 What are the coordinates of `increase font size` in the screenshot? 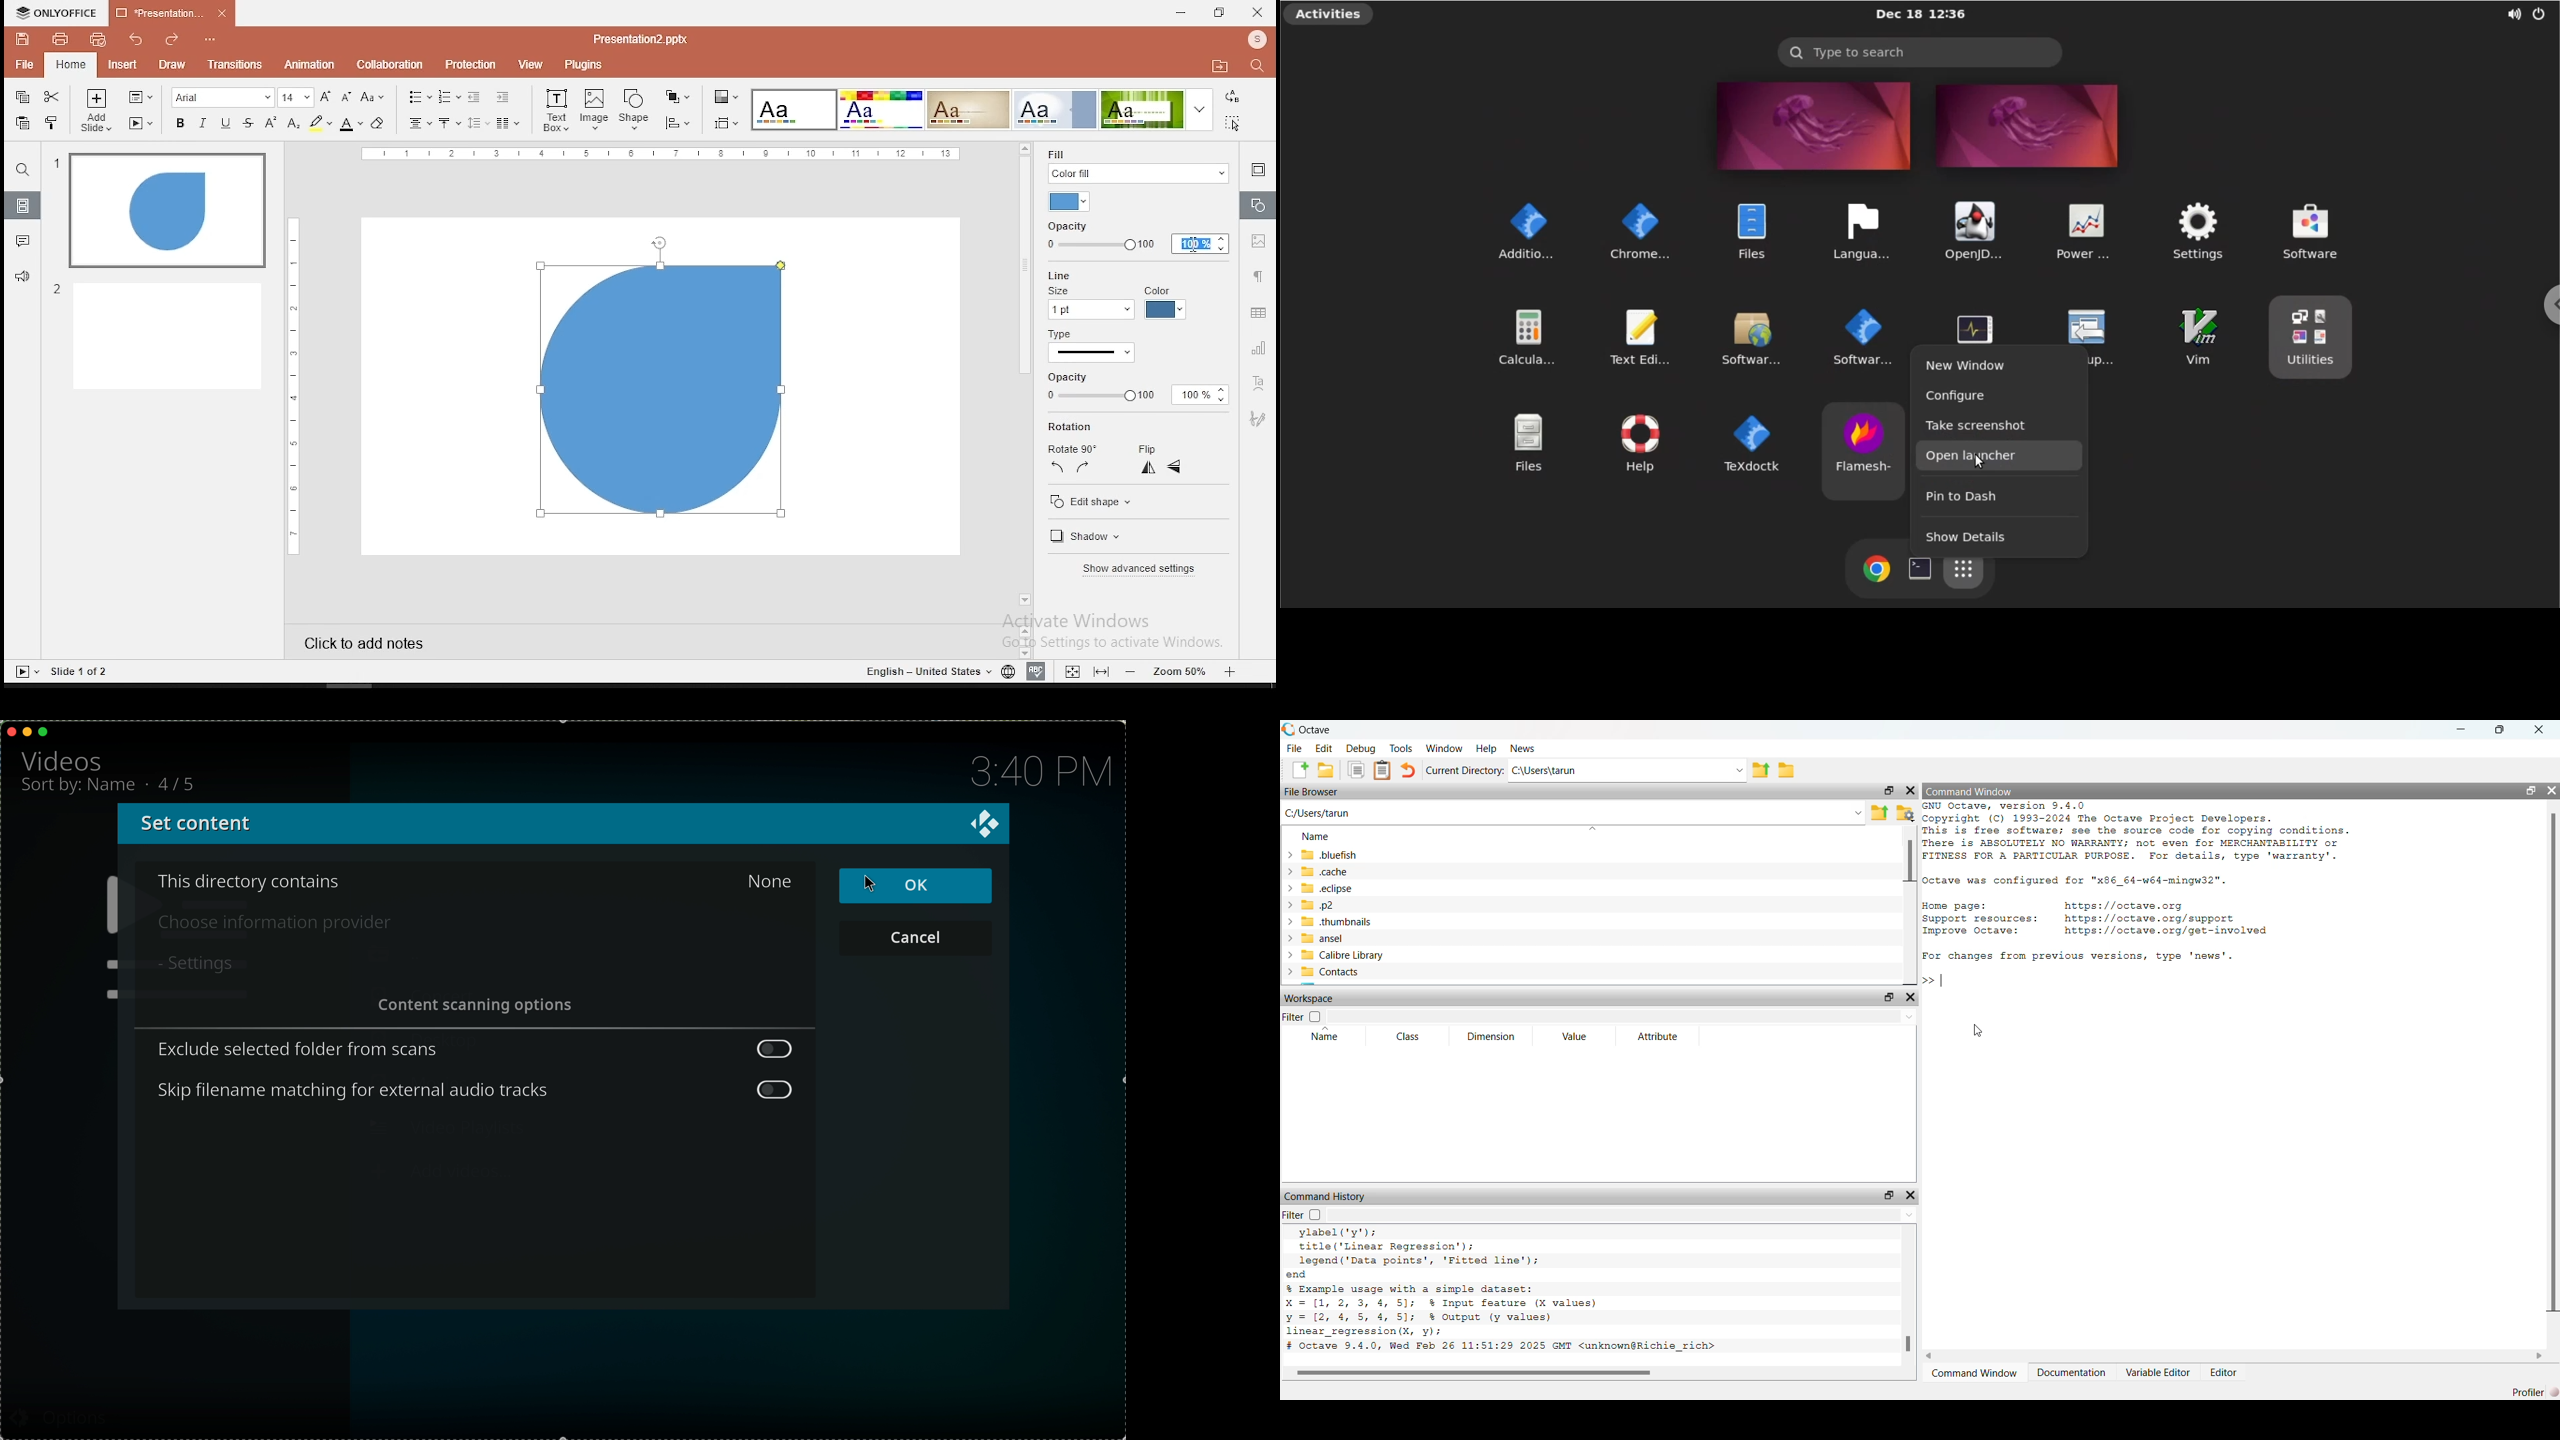 It's located at (326, 96).